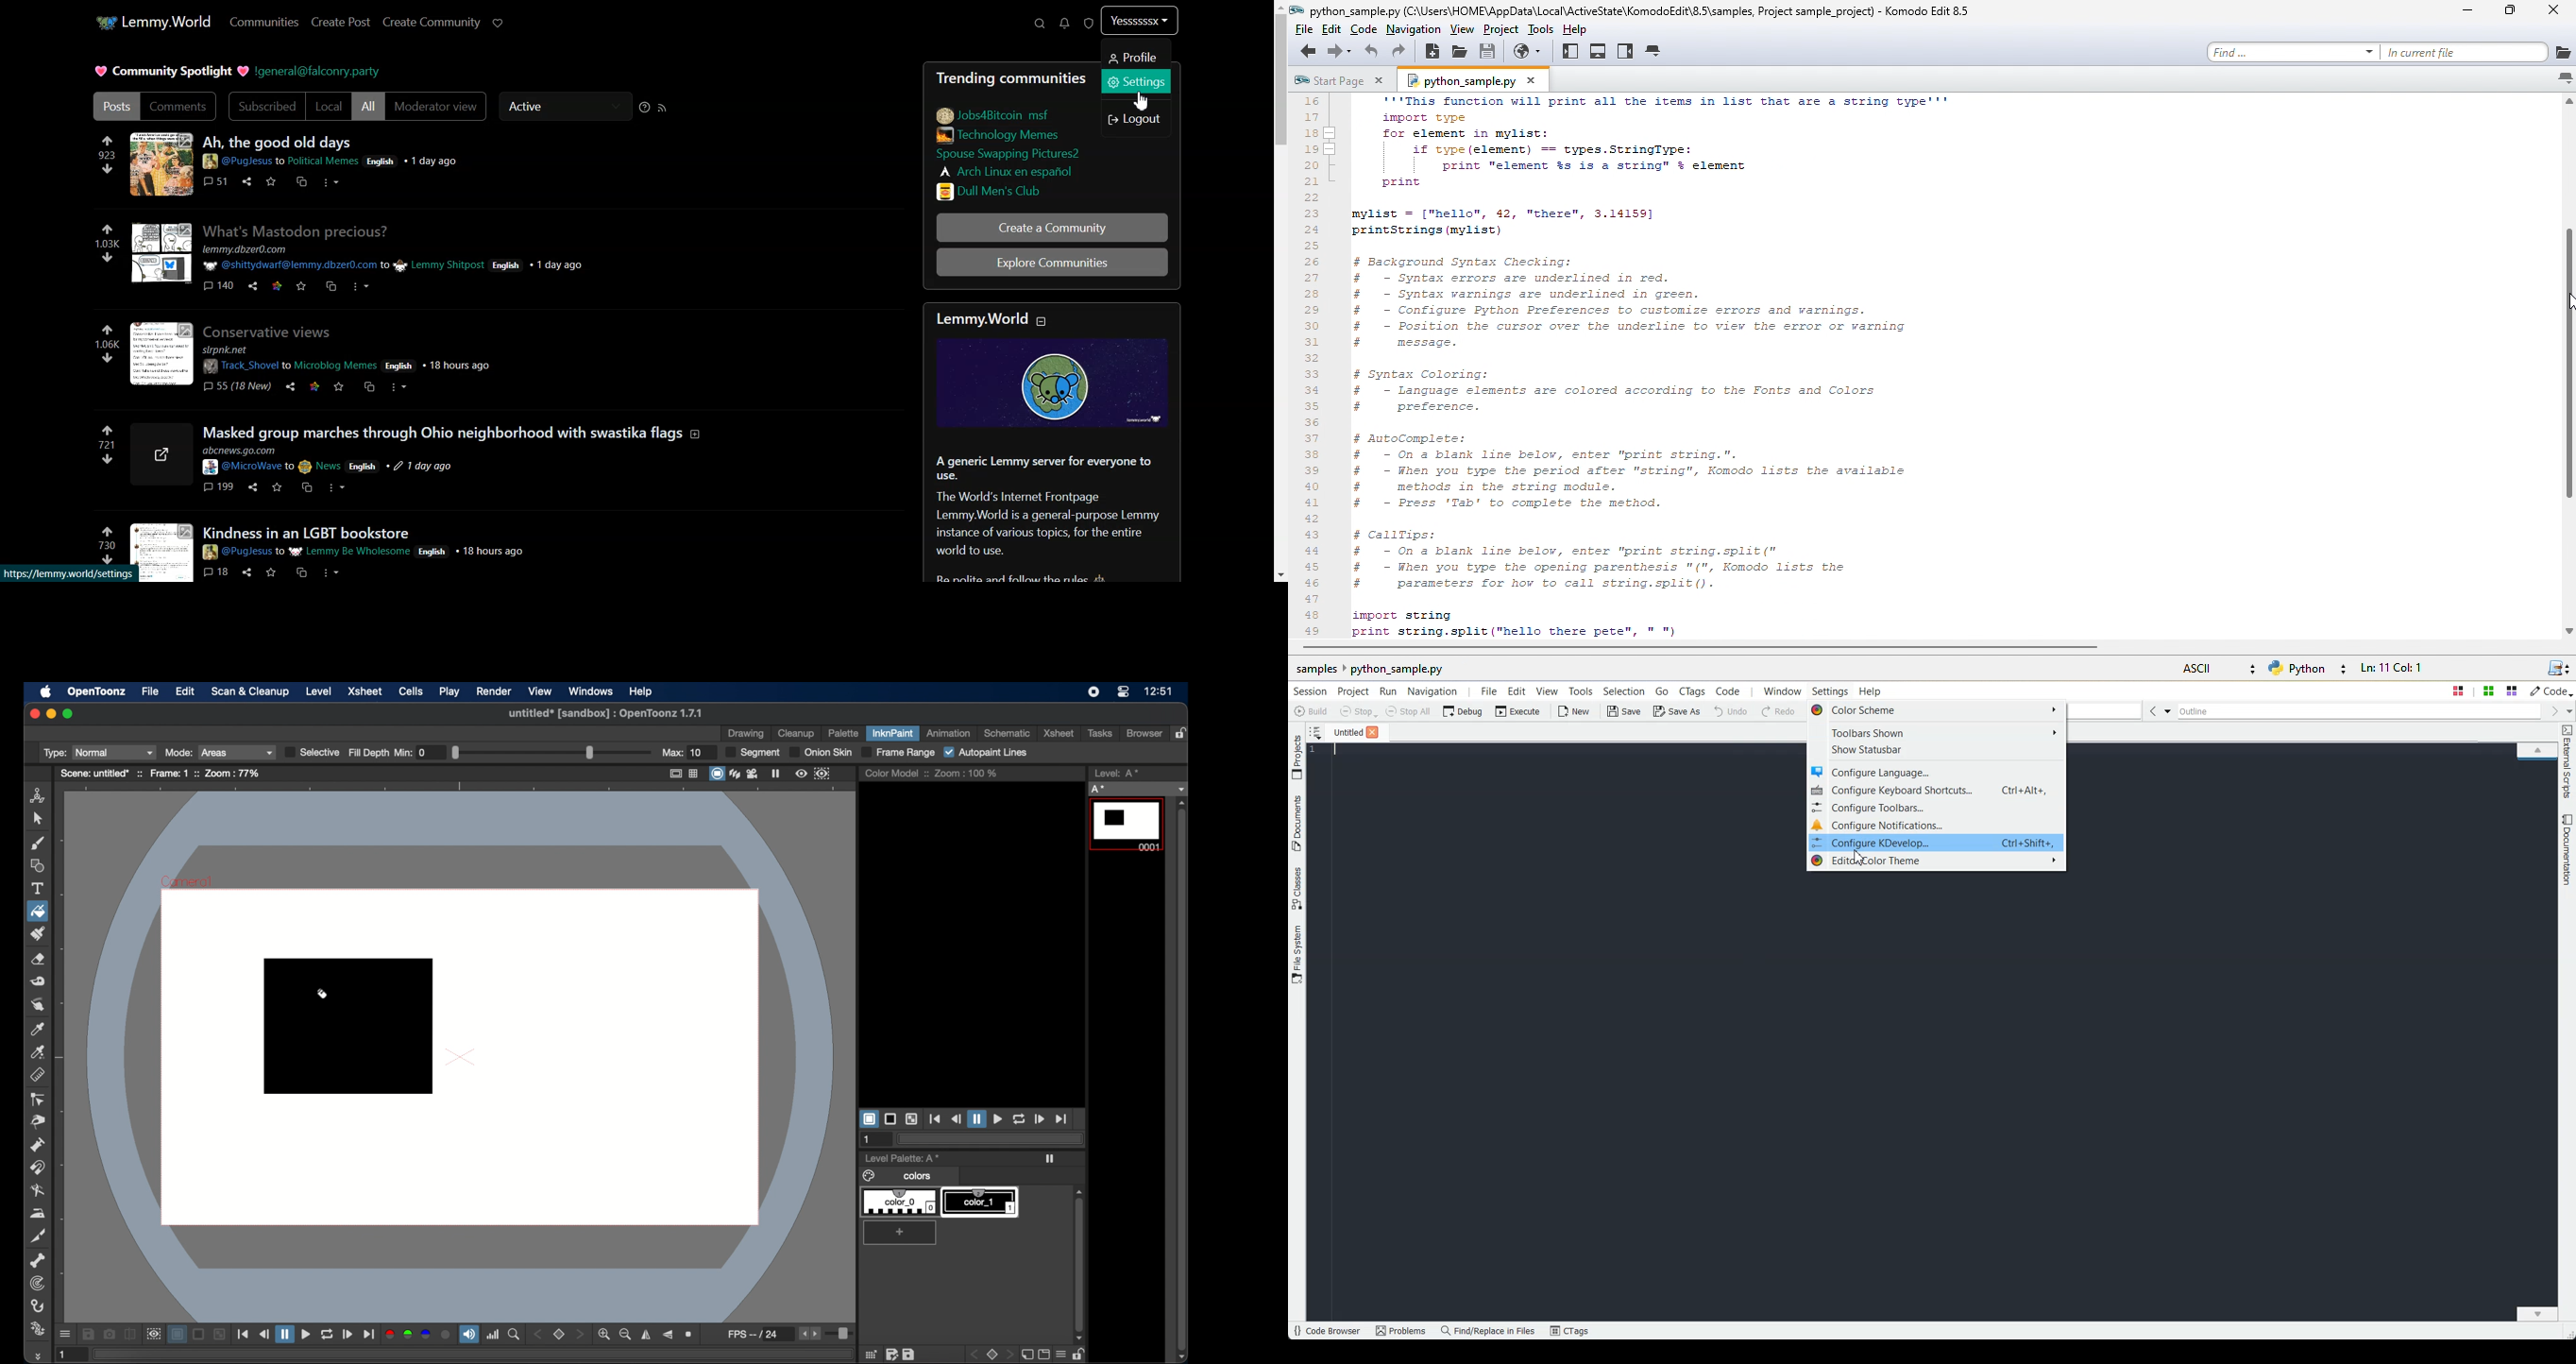 This screenshot has height=1372, width=2576. What do you see at coordinates (329, 182) in the screenshot?
I see `more` at bounding box center [329, 182].